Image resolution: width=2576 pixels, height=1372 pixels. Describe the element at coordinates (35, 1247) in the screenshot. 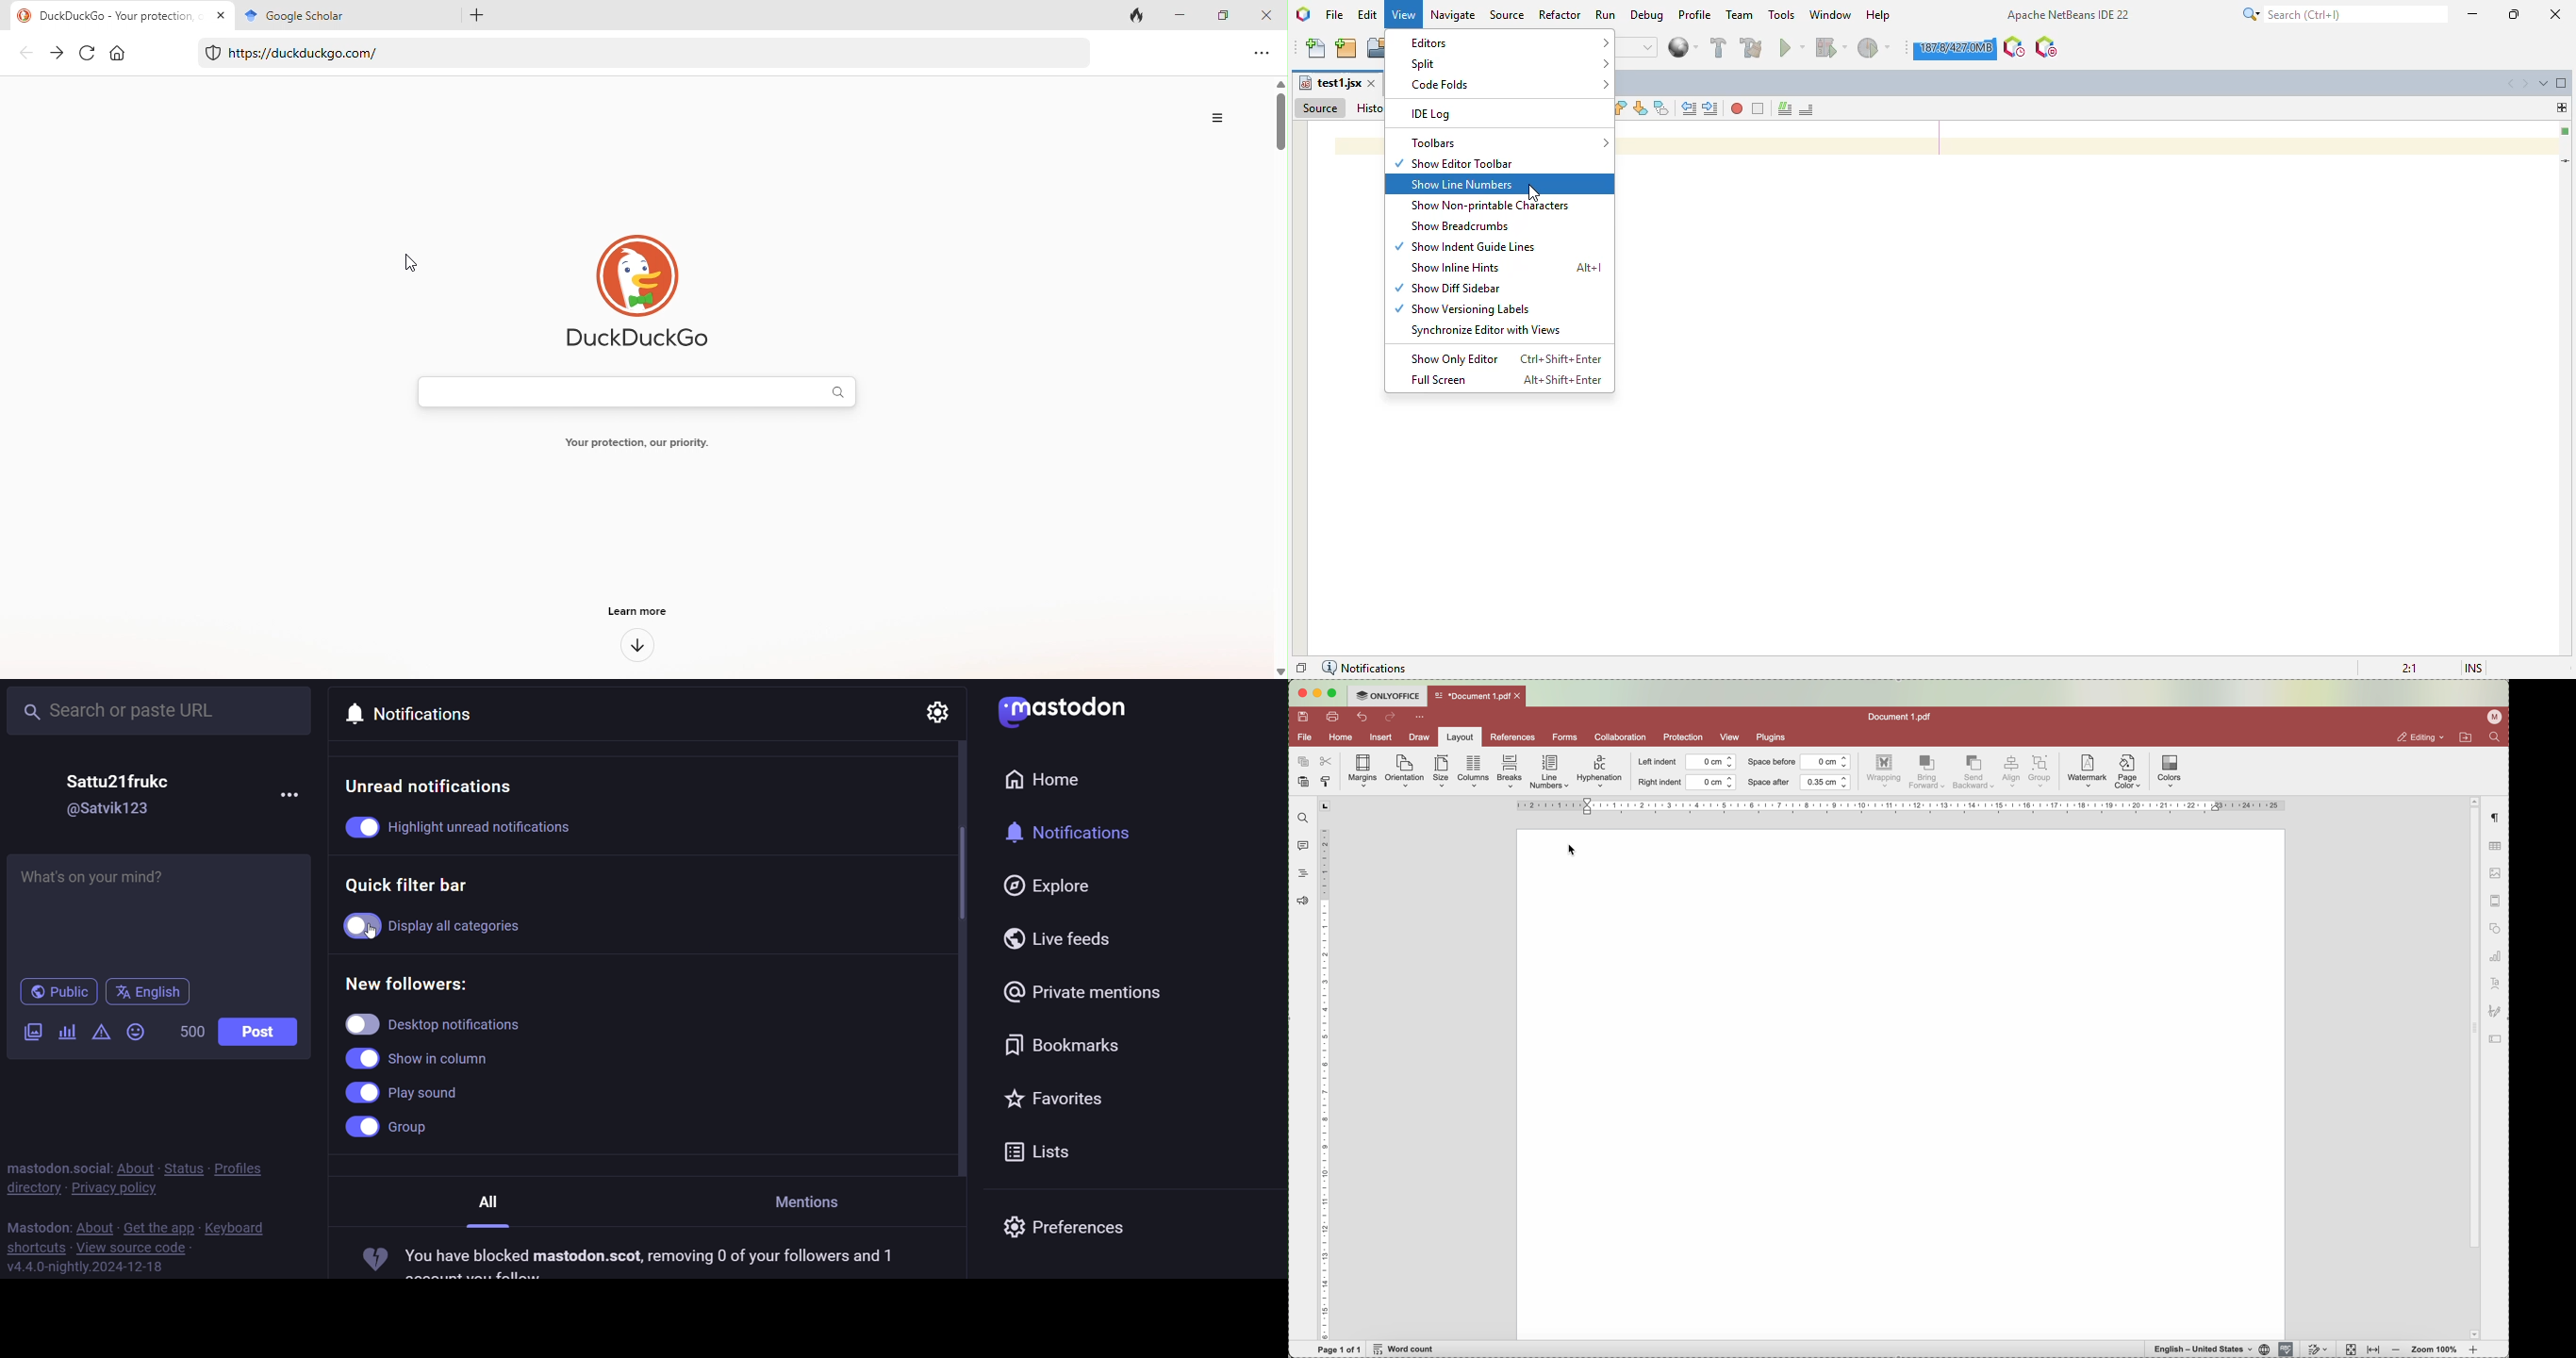

I see `shortcut` at that location.